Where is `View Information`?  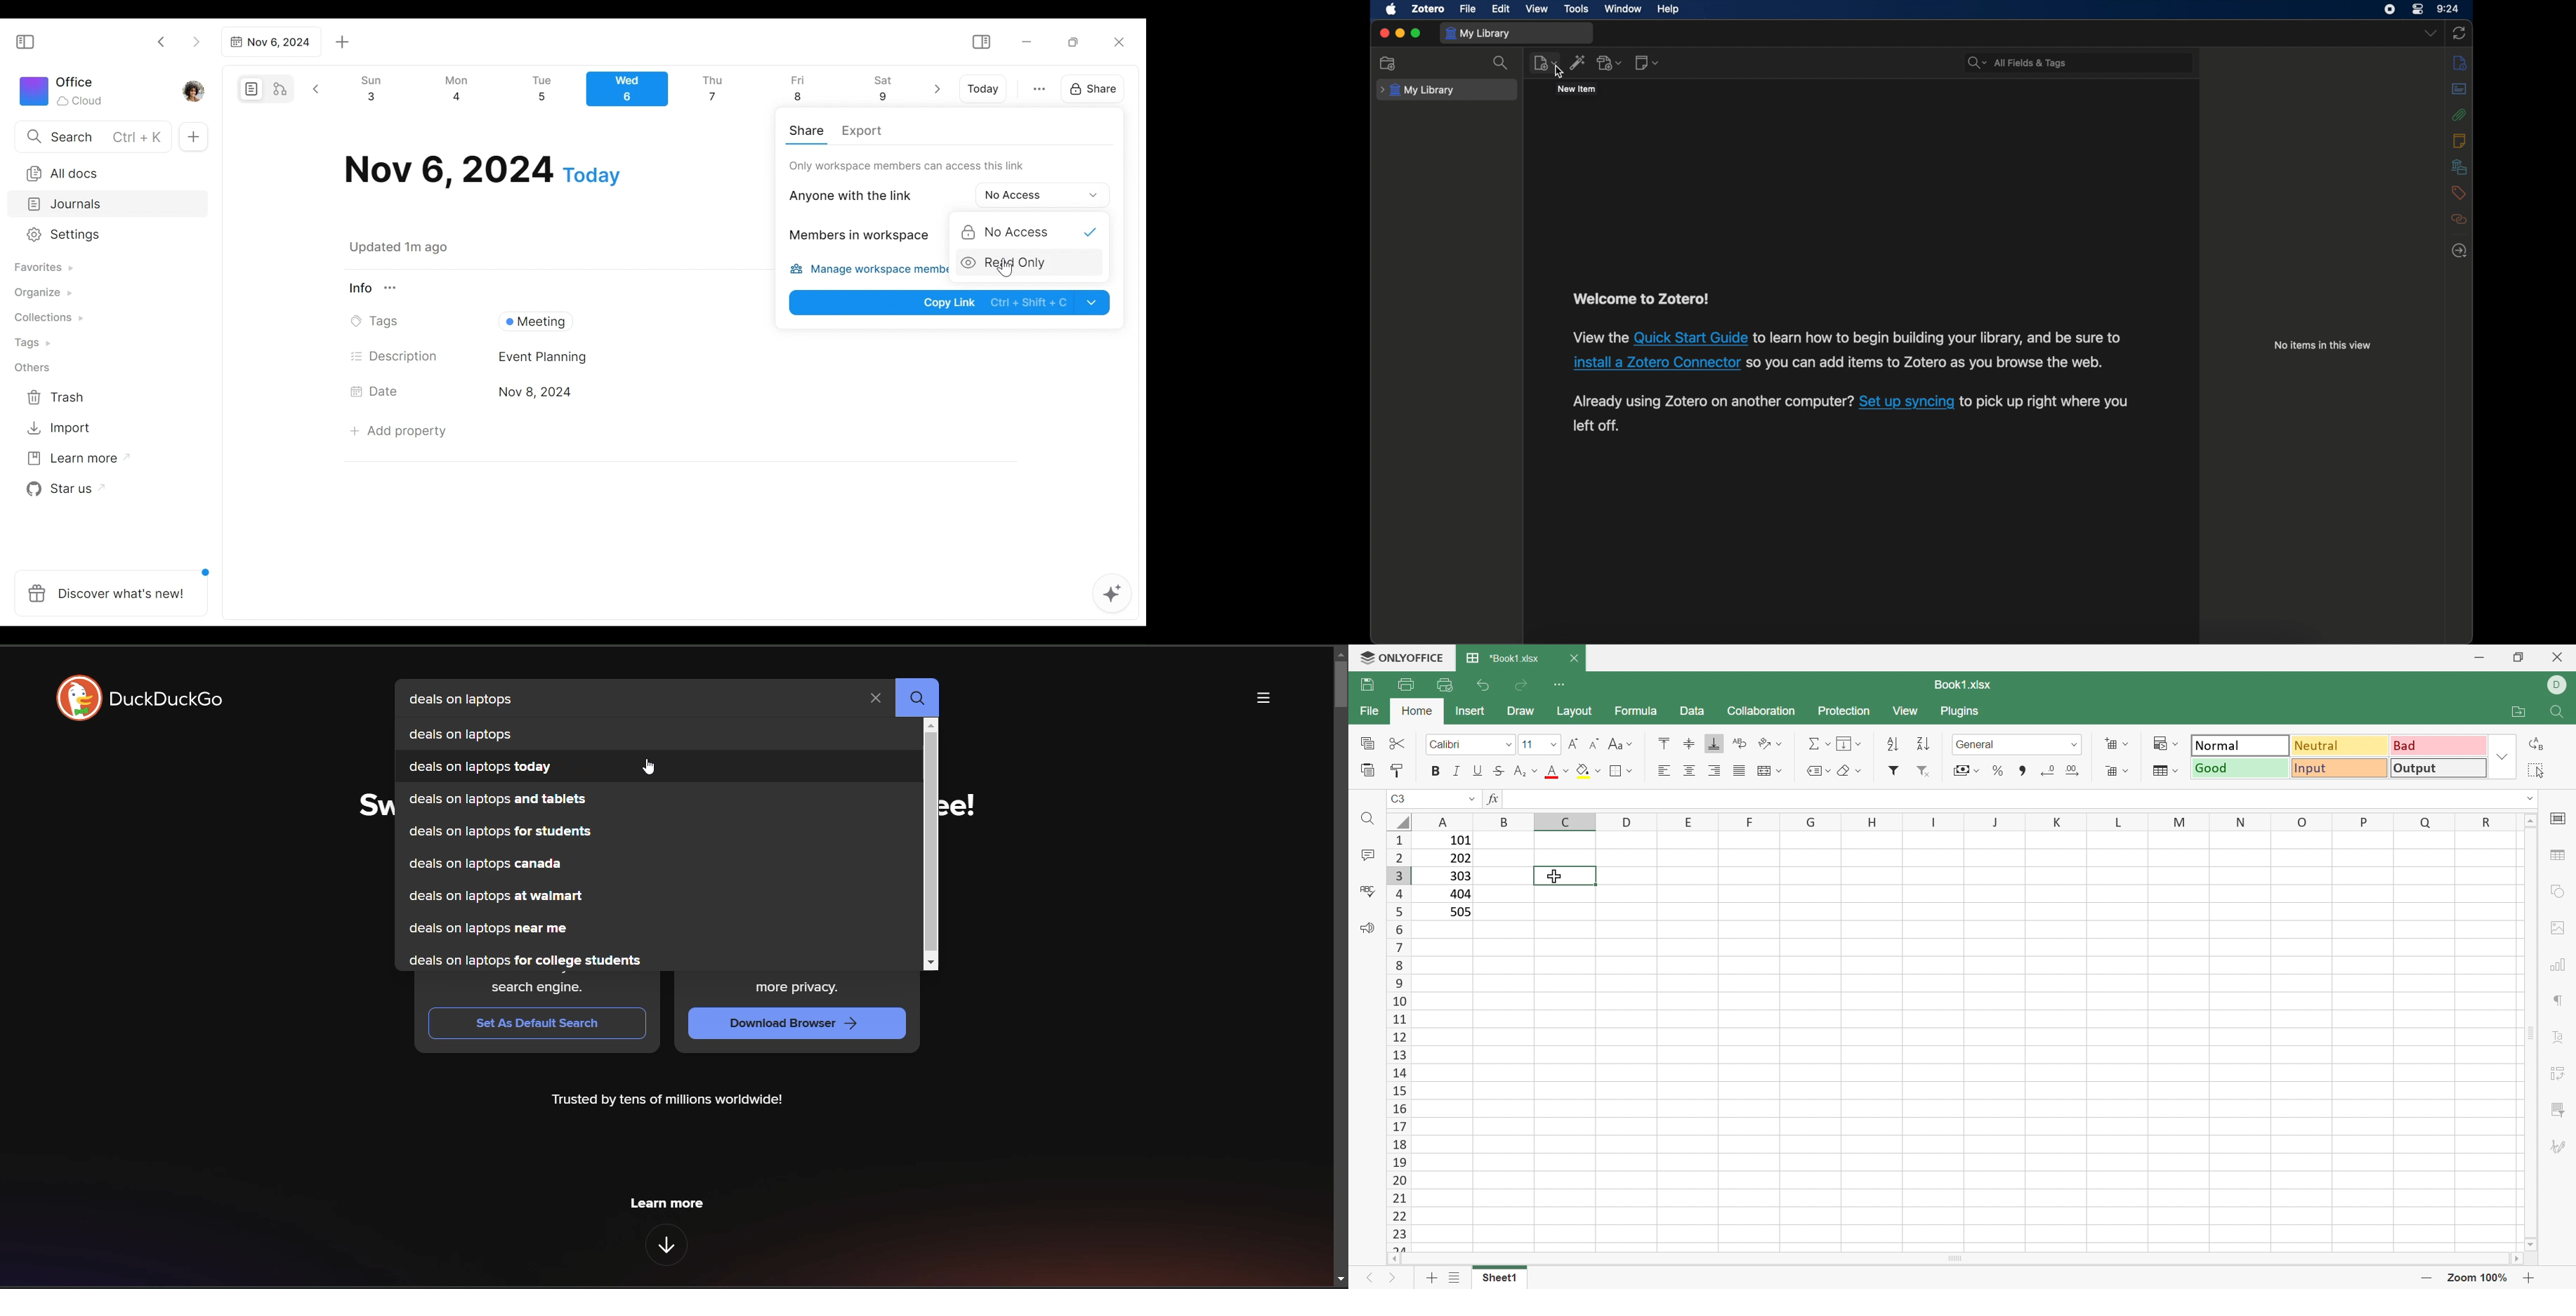 View Information is located at coordinates (551, 288).